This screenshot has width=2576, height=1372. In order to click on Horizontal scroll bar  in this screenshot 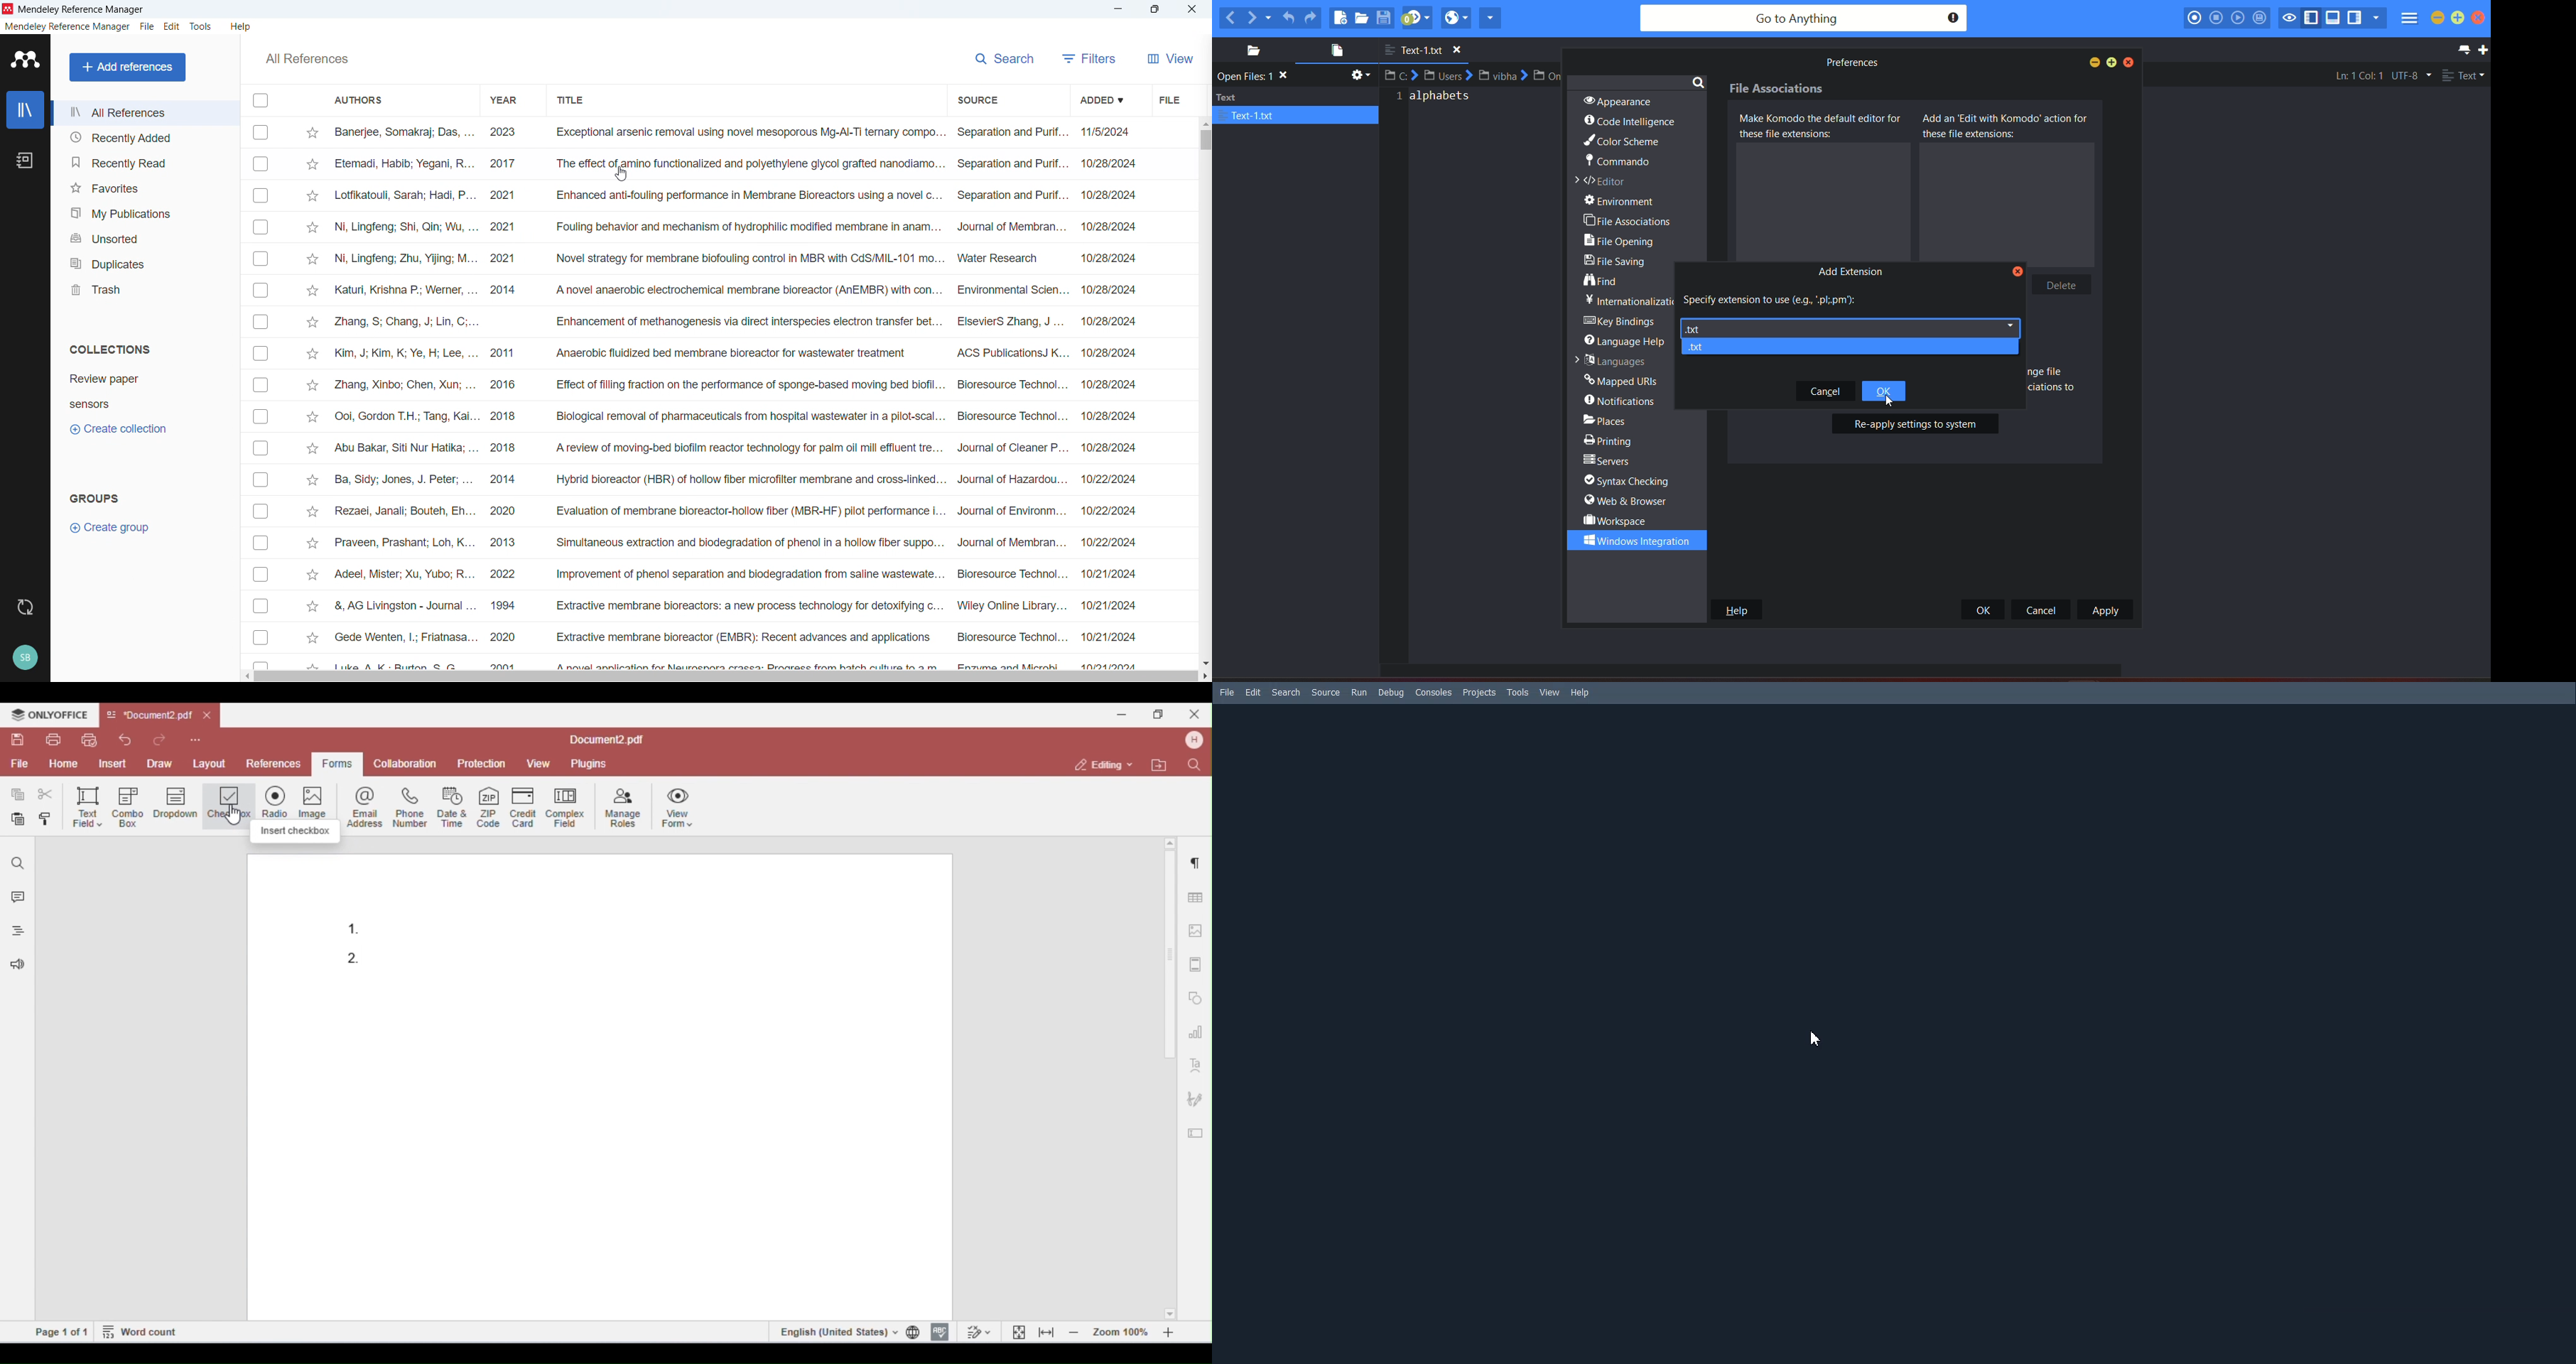, I will do `click(725, 676)`.